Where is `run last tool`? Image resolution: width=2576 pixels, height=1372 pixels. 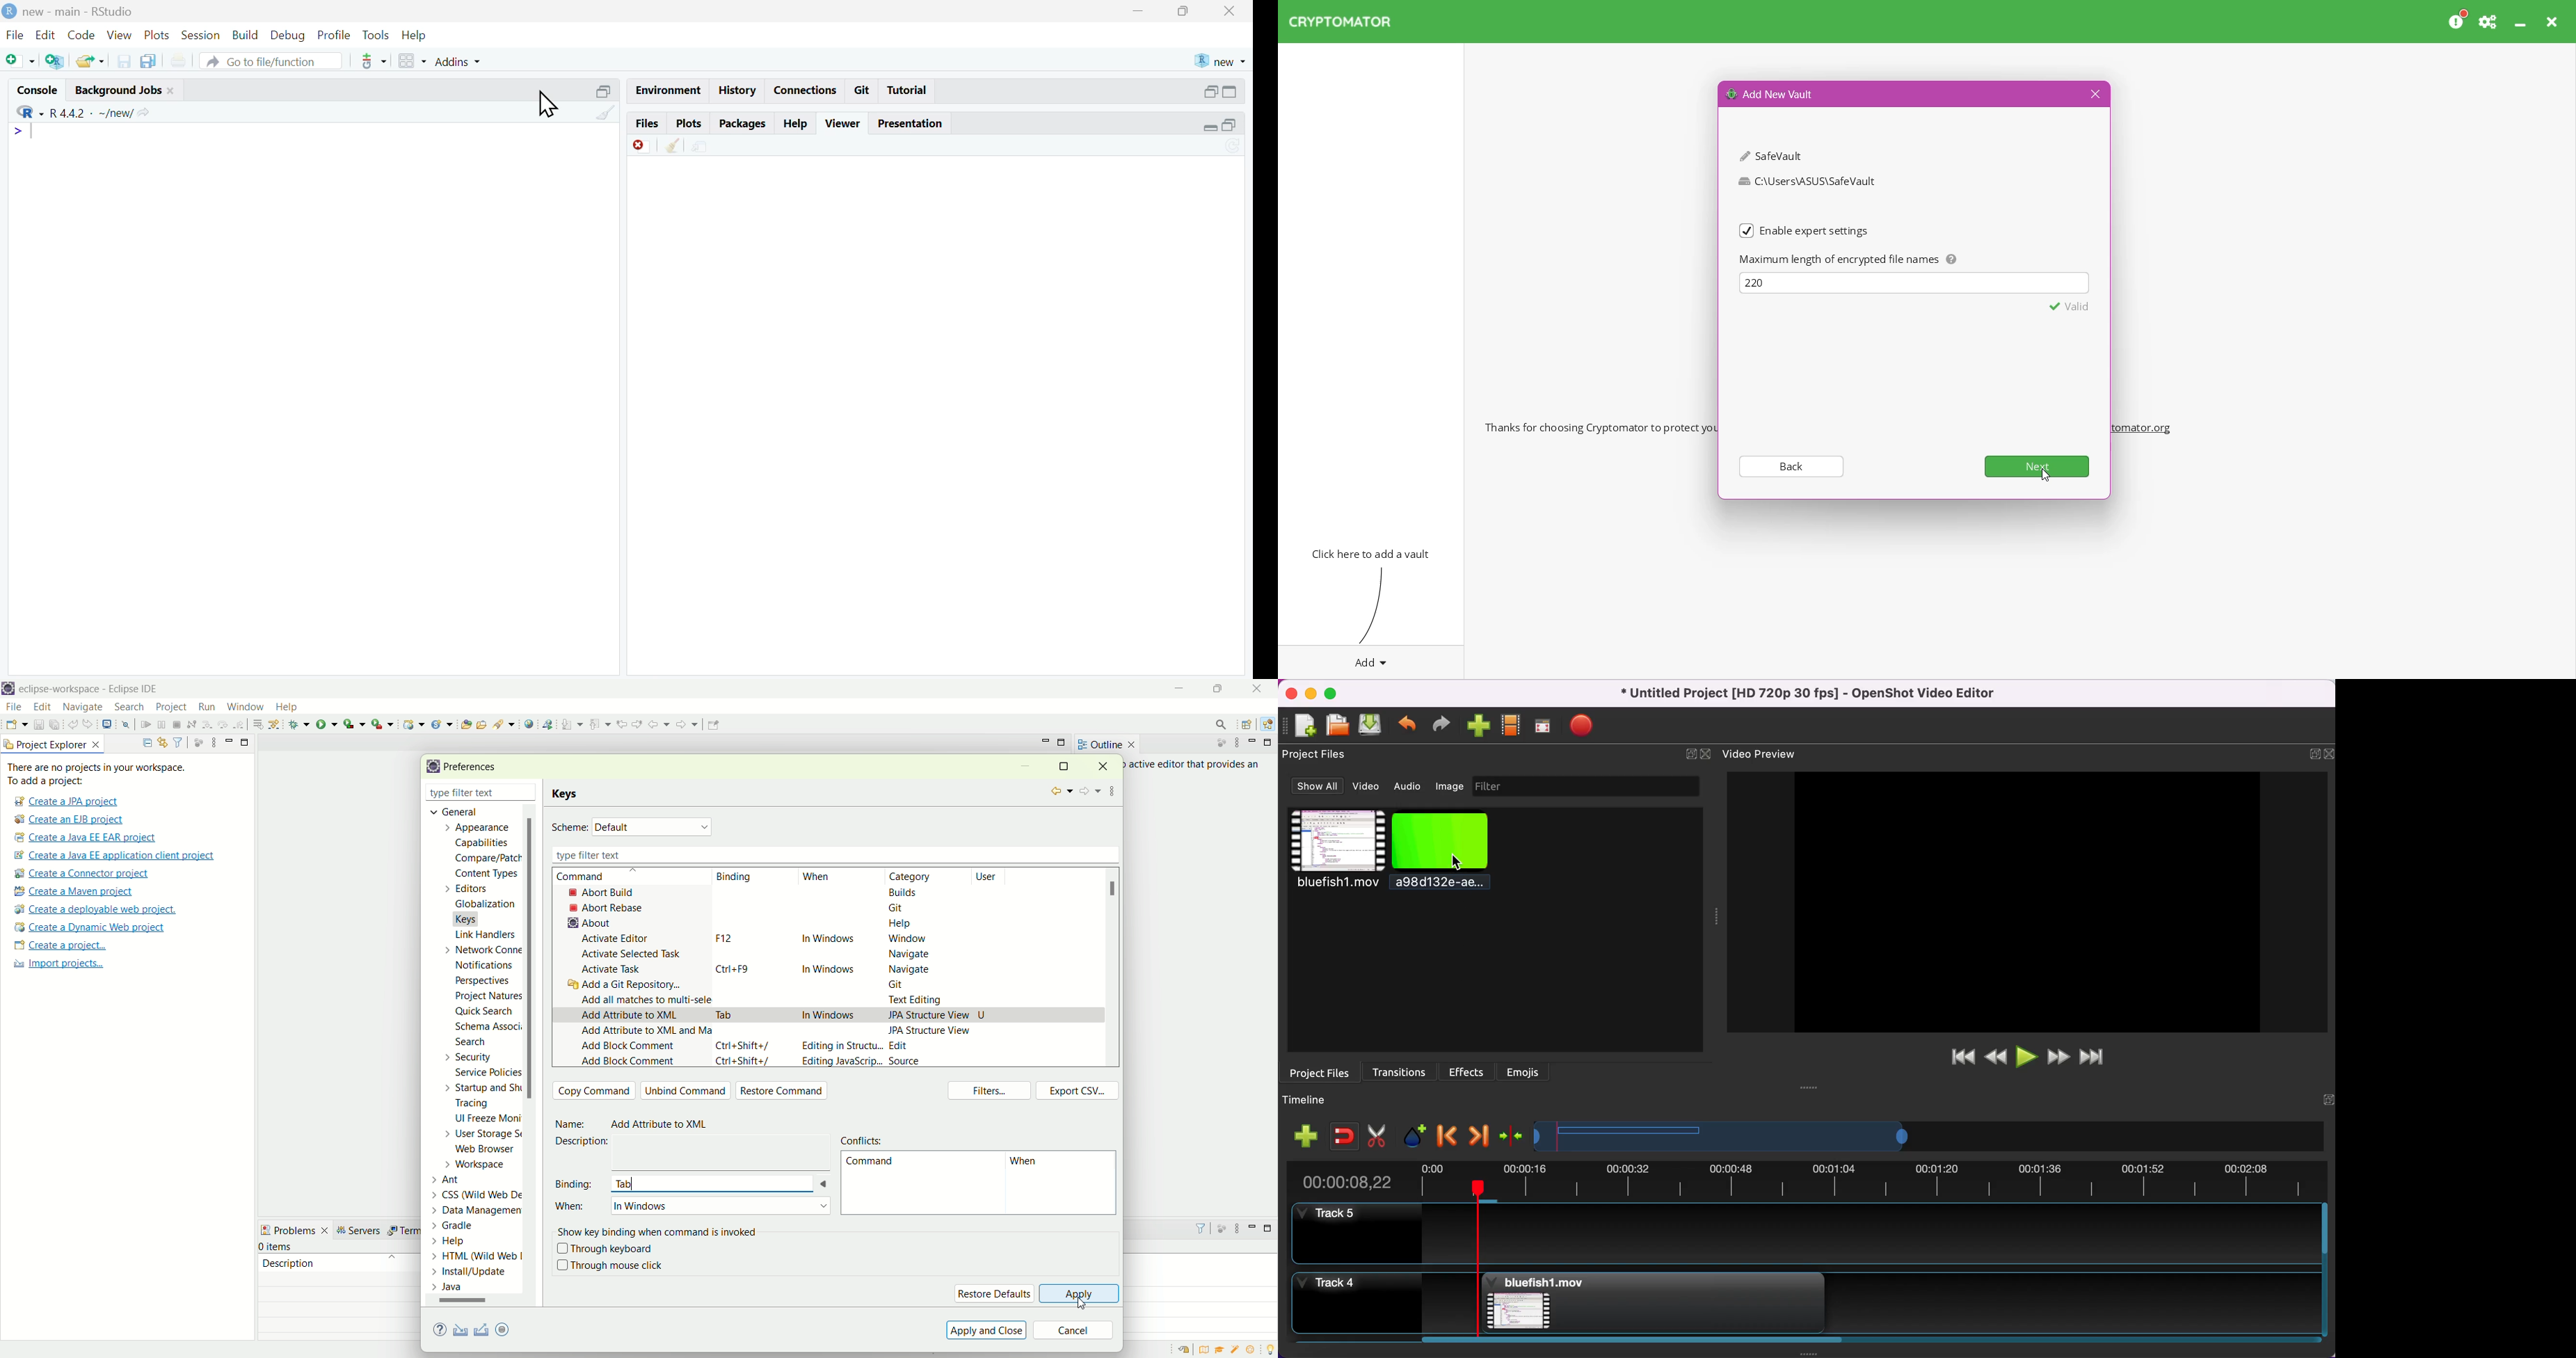 run last tool is located at coordinates (384, 724).